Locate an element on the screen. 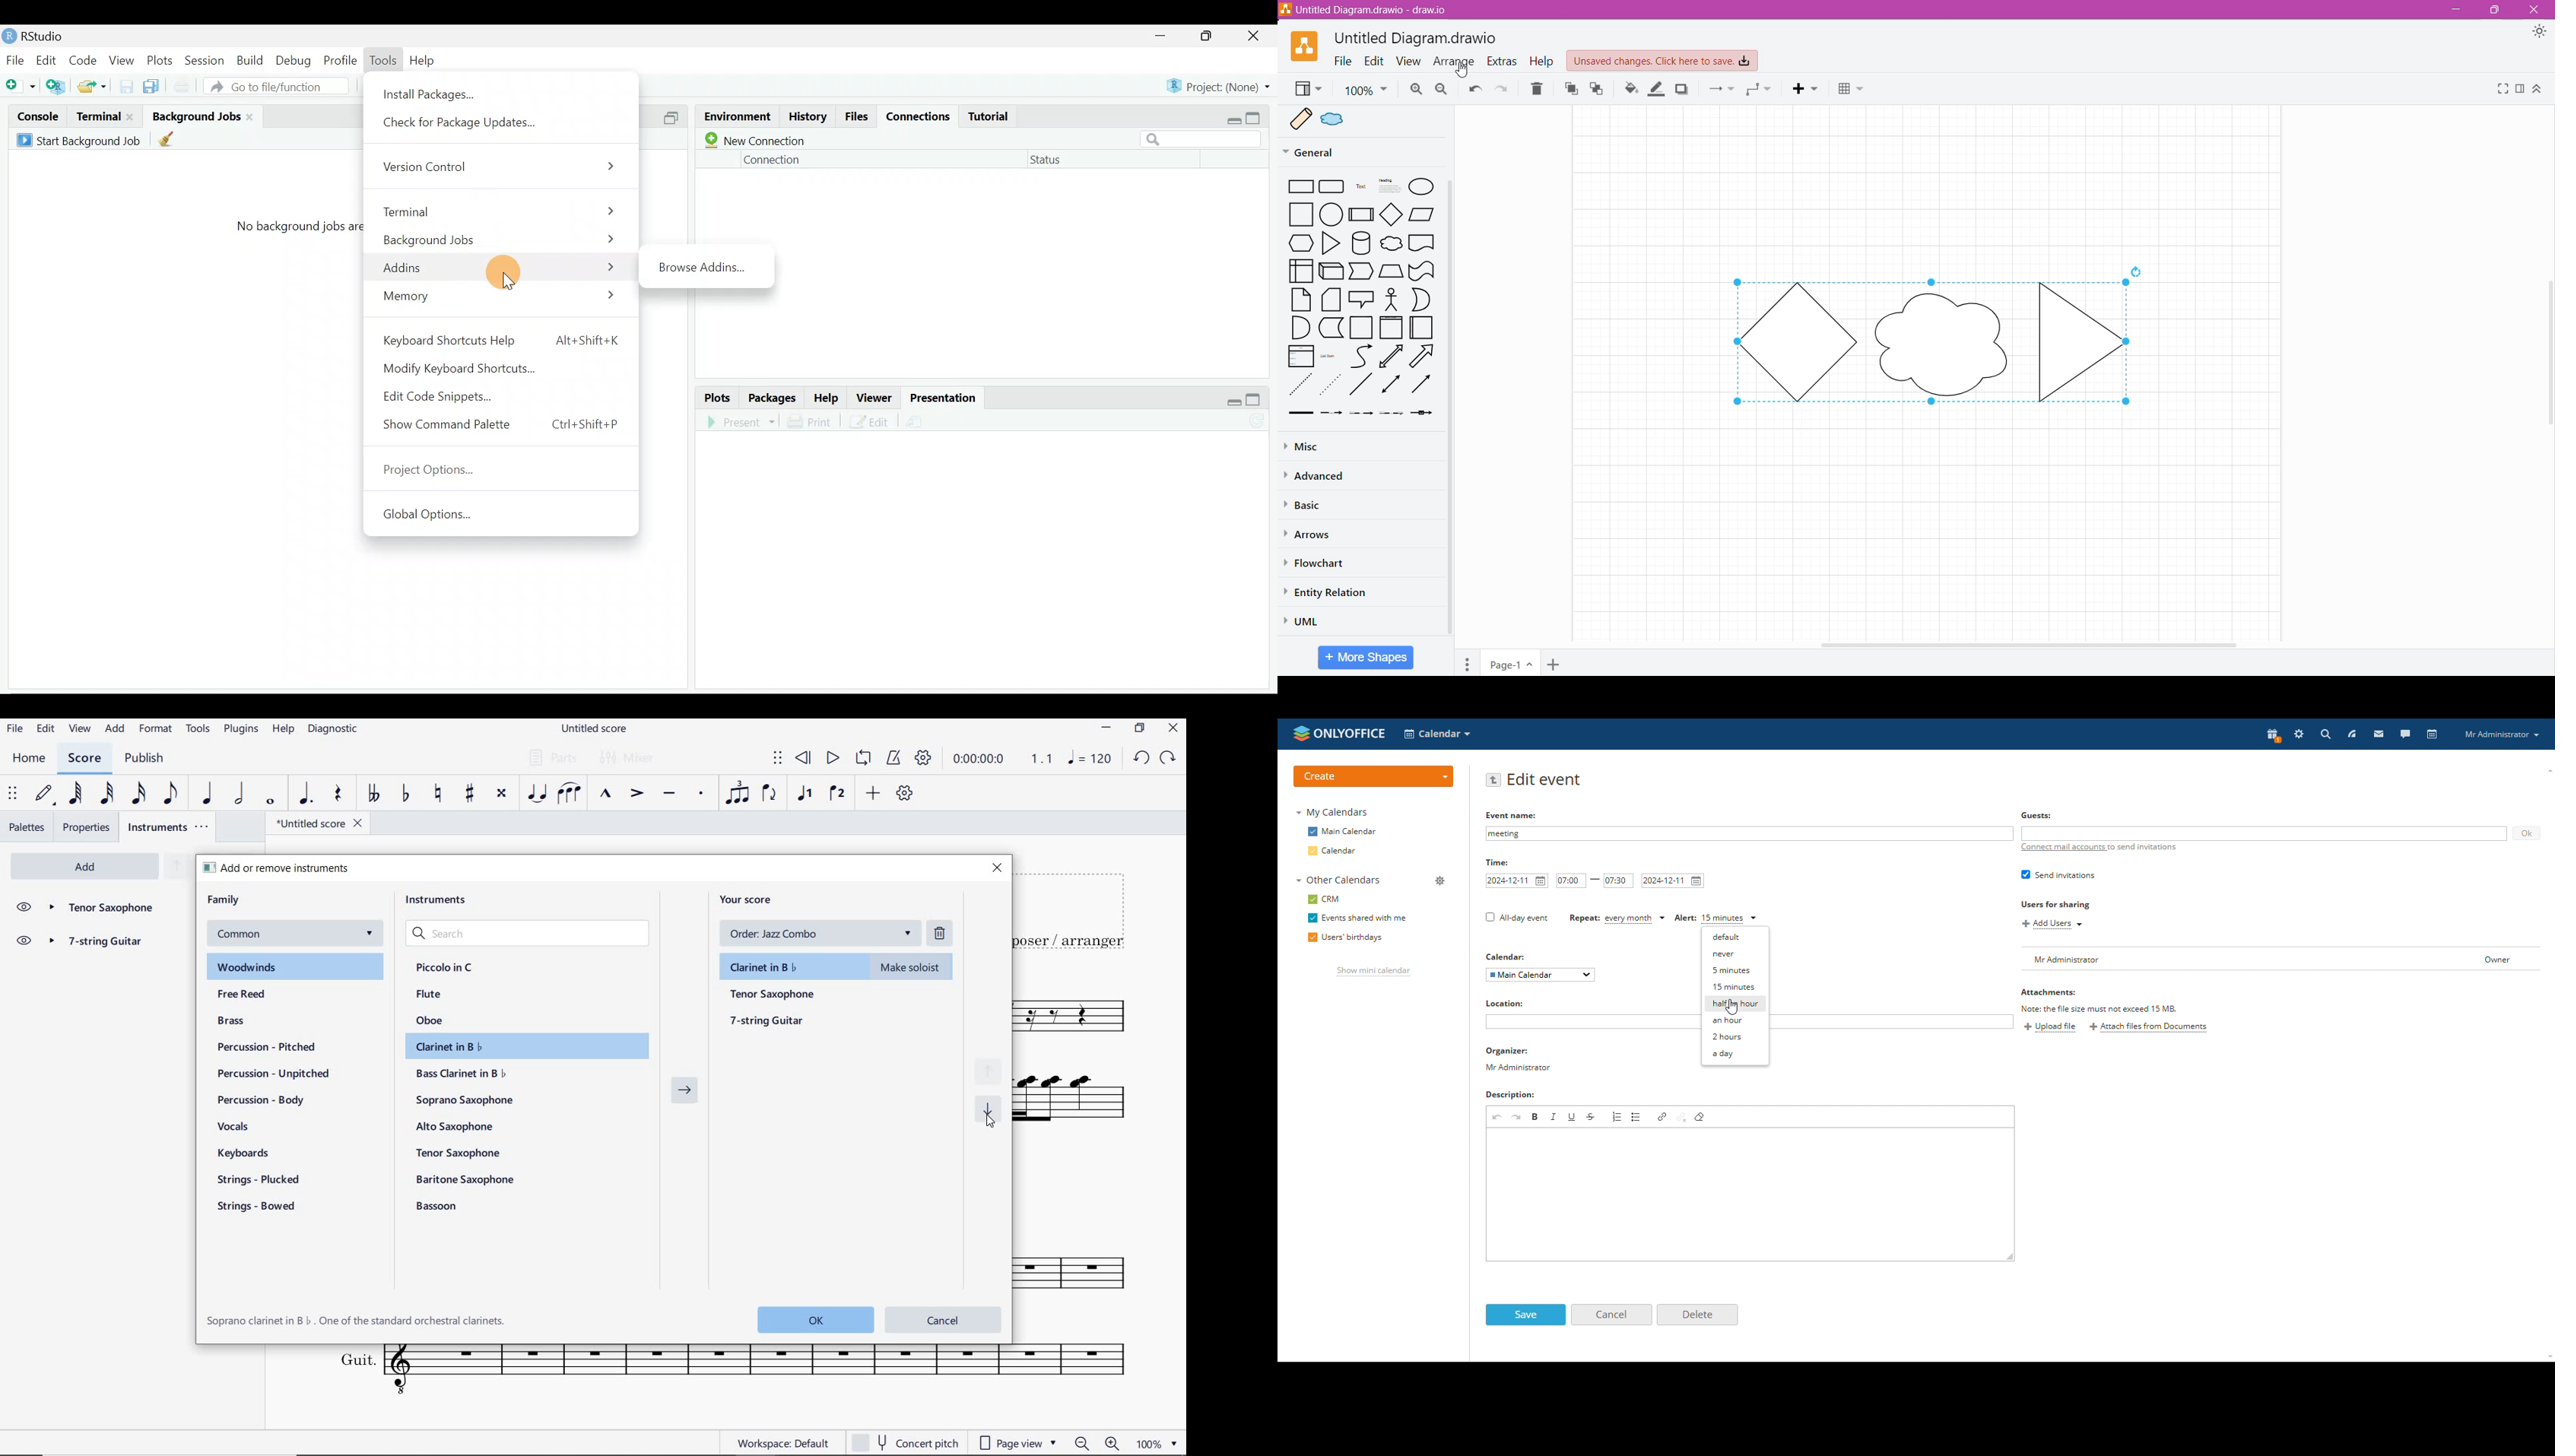 This screenshot has height=1456, width=2576. common is located at coordinates (293, 934).